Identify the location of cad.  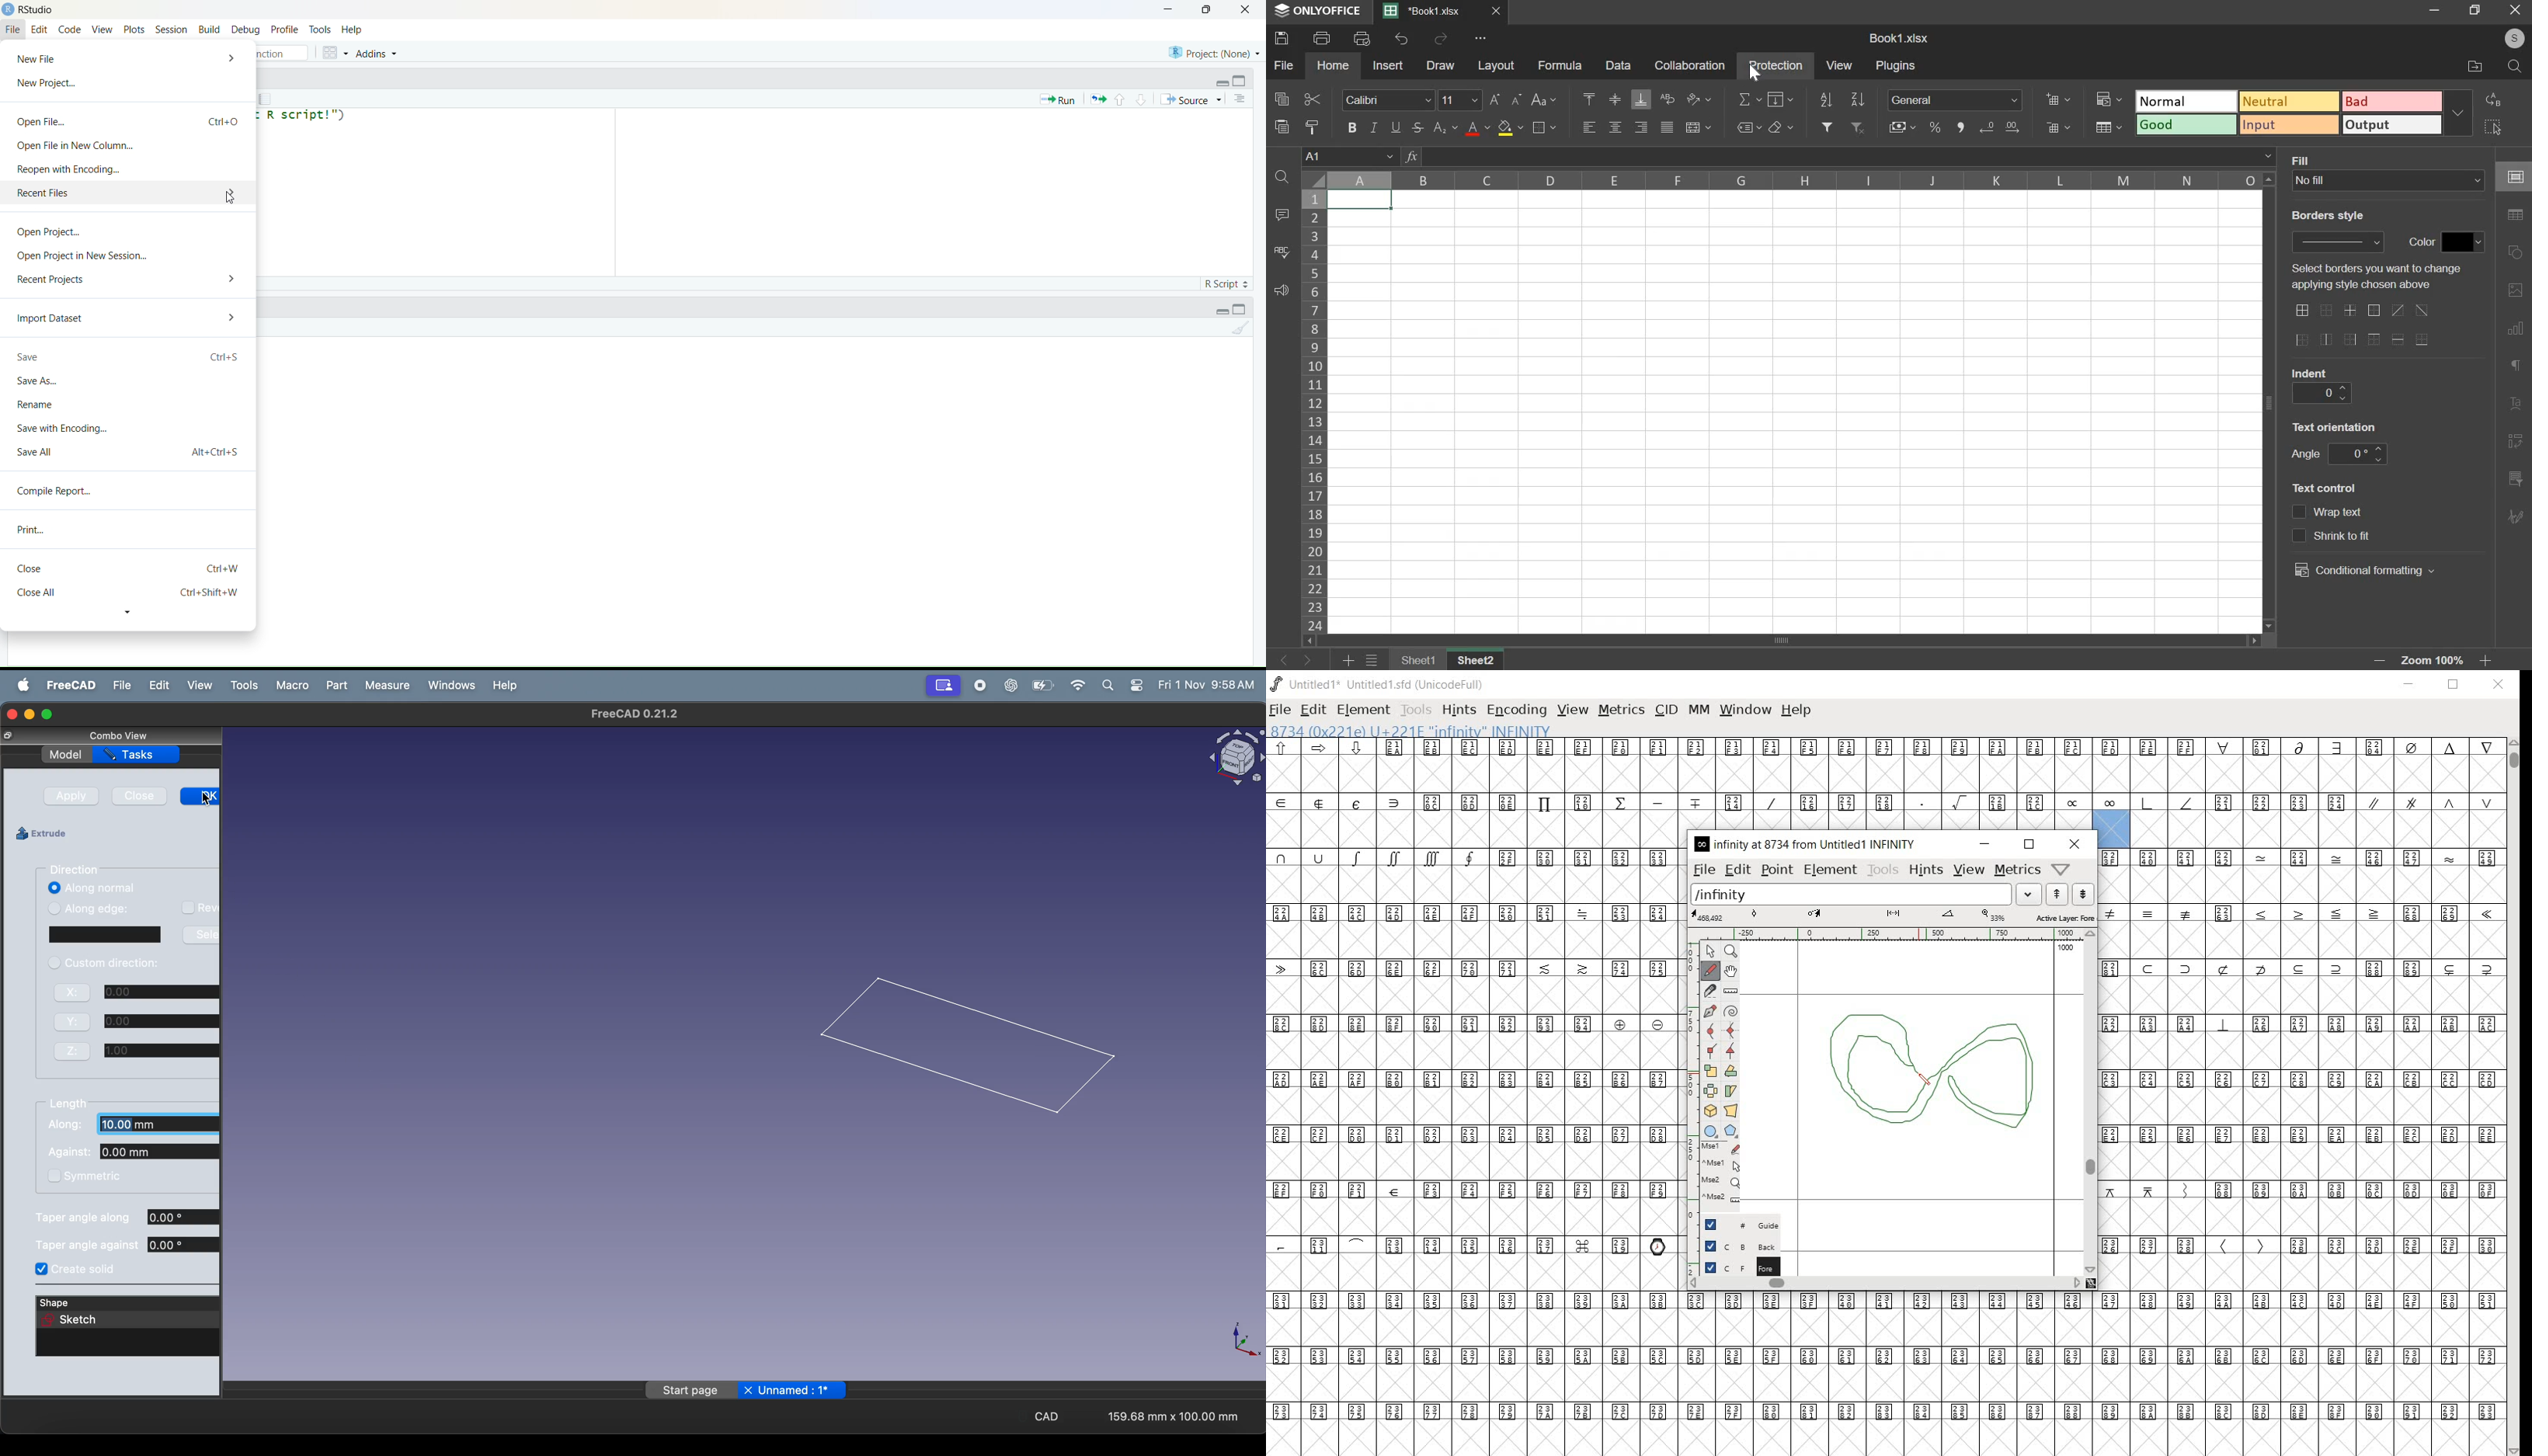
(1042, 1418).